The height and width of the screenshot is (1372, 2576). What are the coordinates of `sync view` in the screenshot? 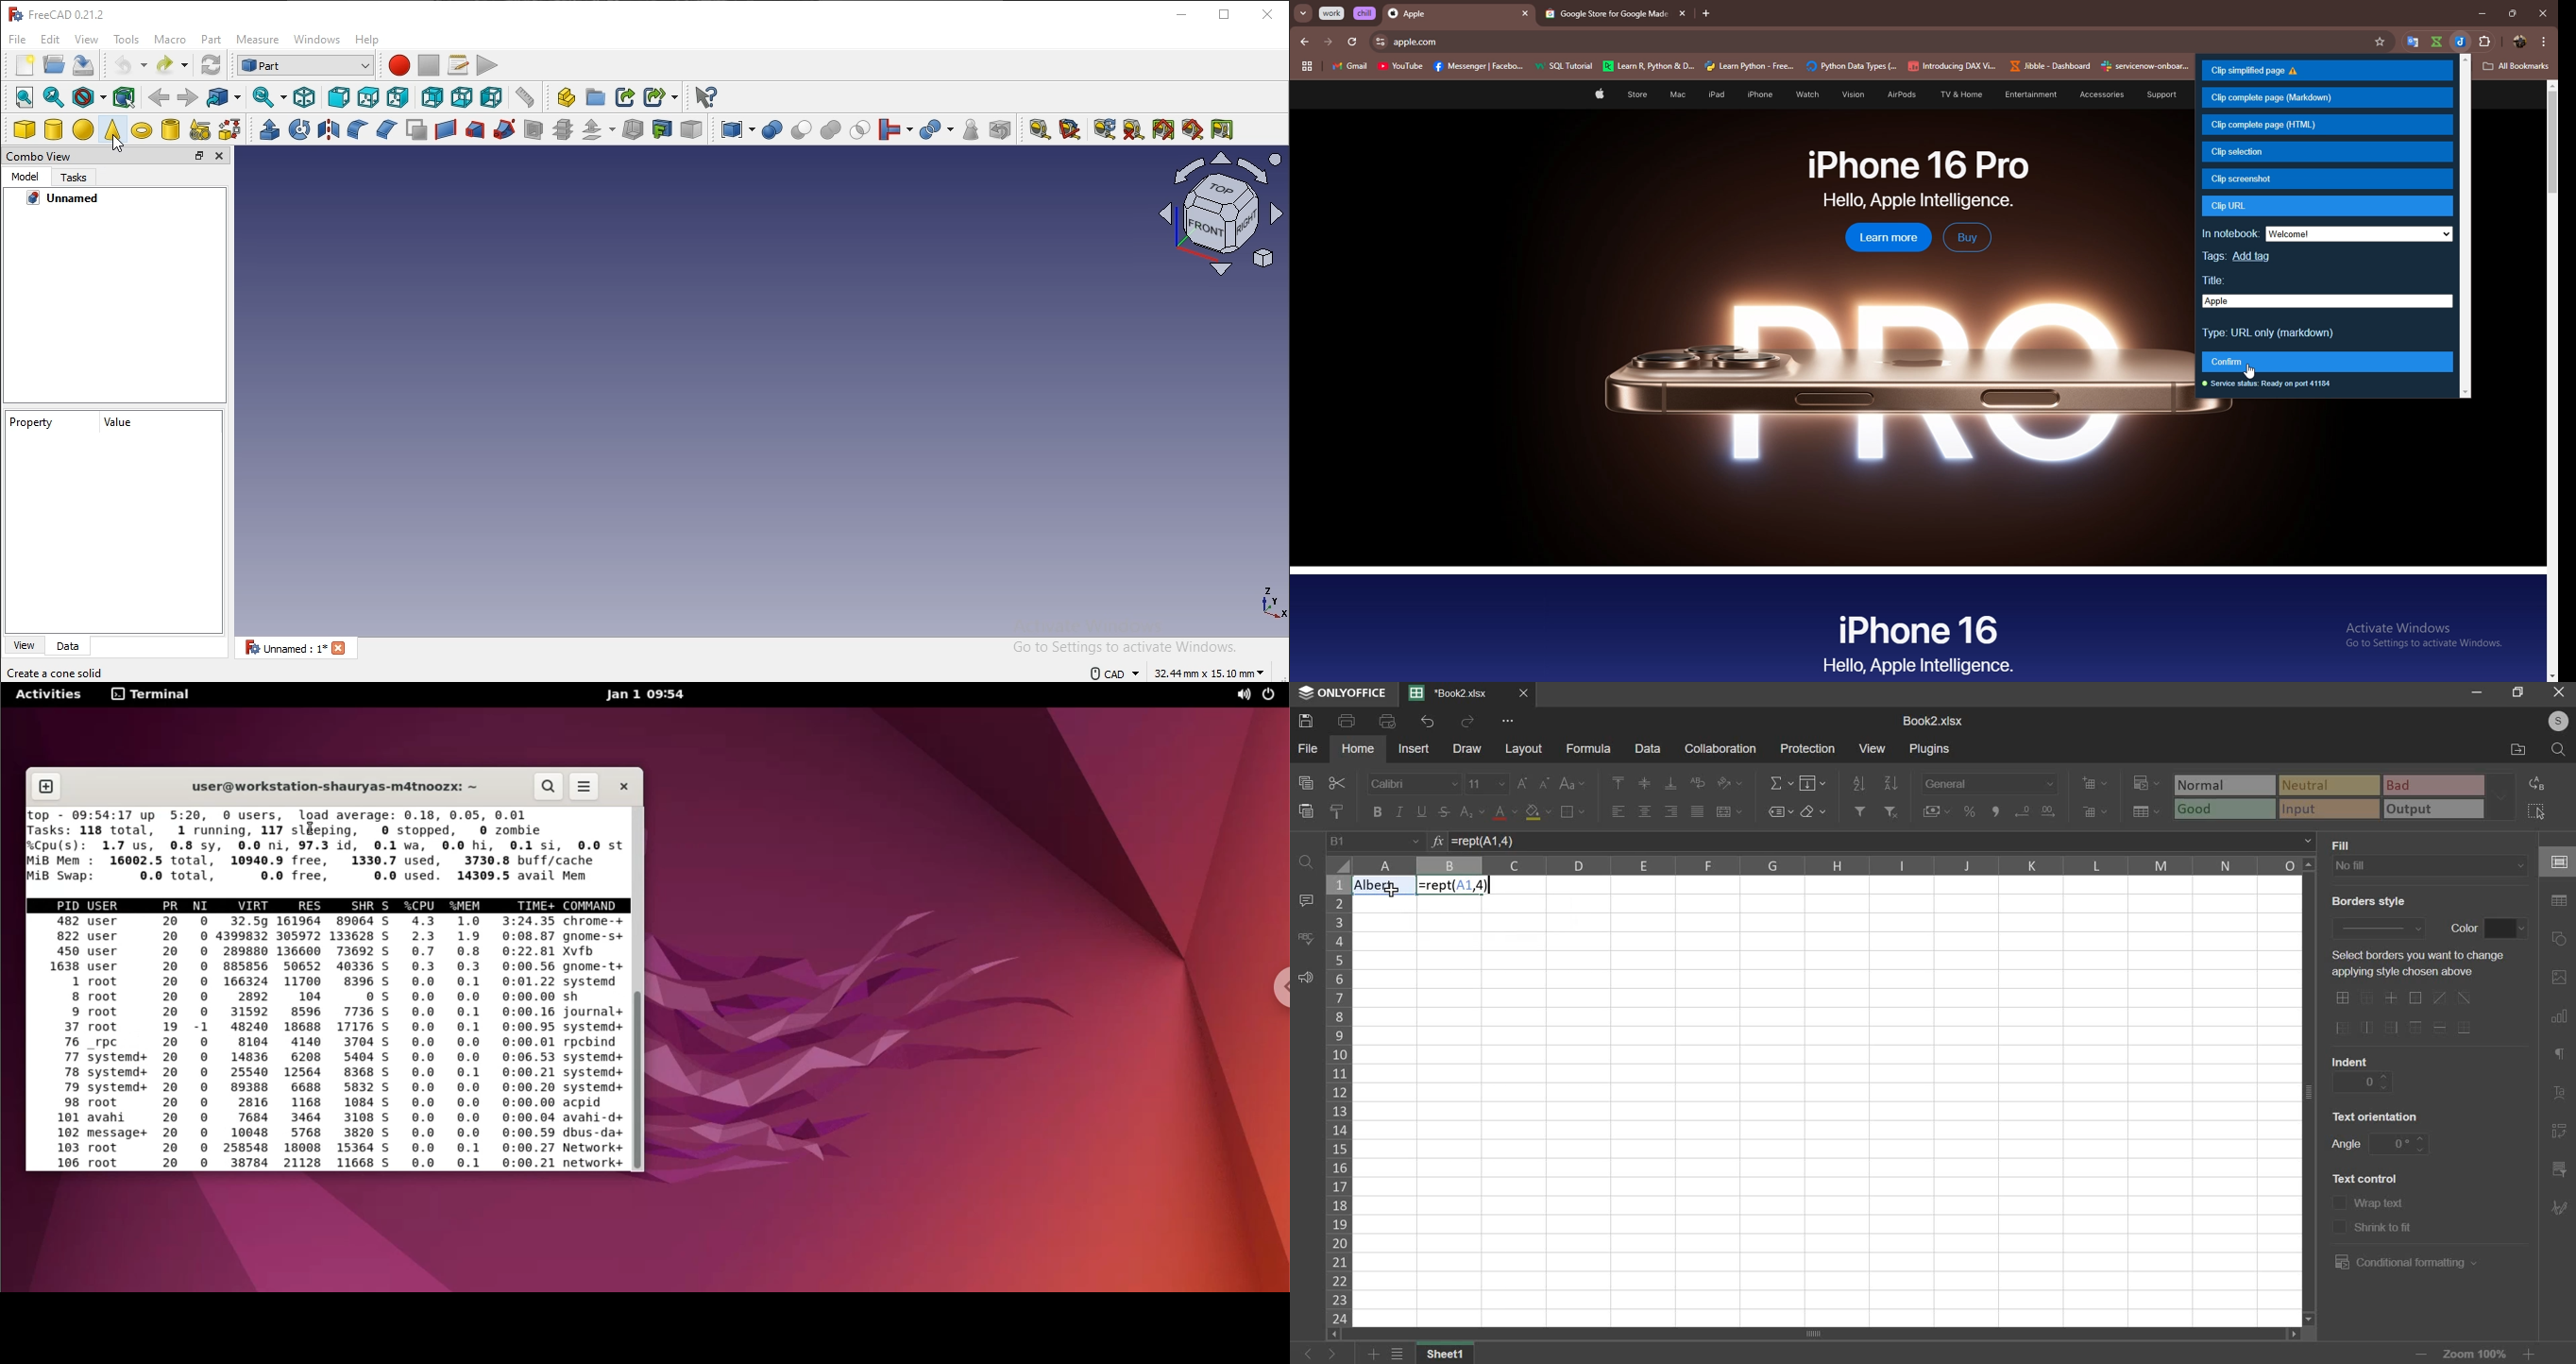 It's located at (264, 96).